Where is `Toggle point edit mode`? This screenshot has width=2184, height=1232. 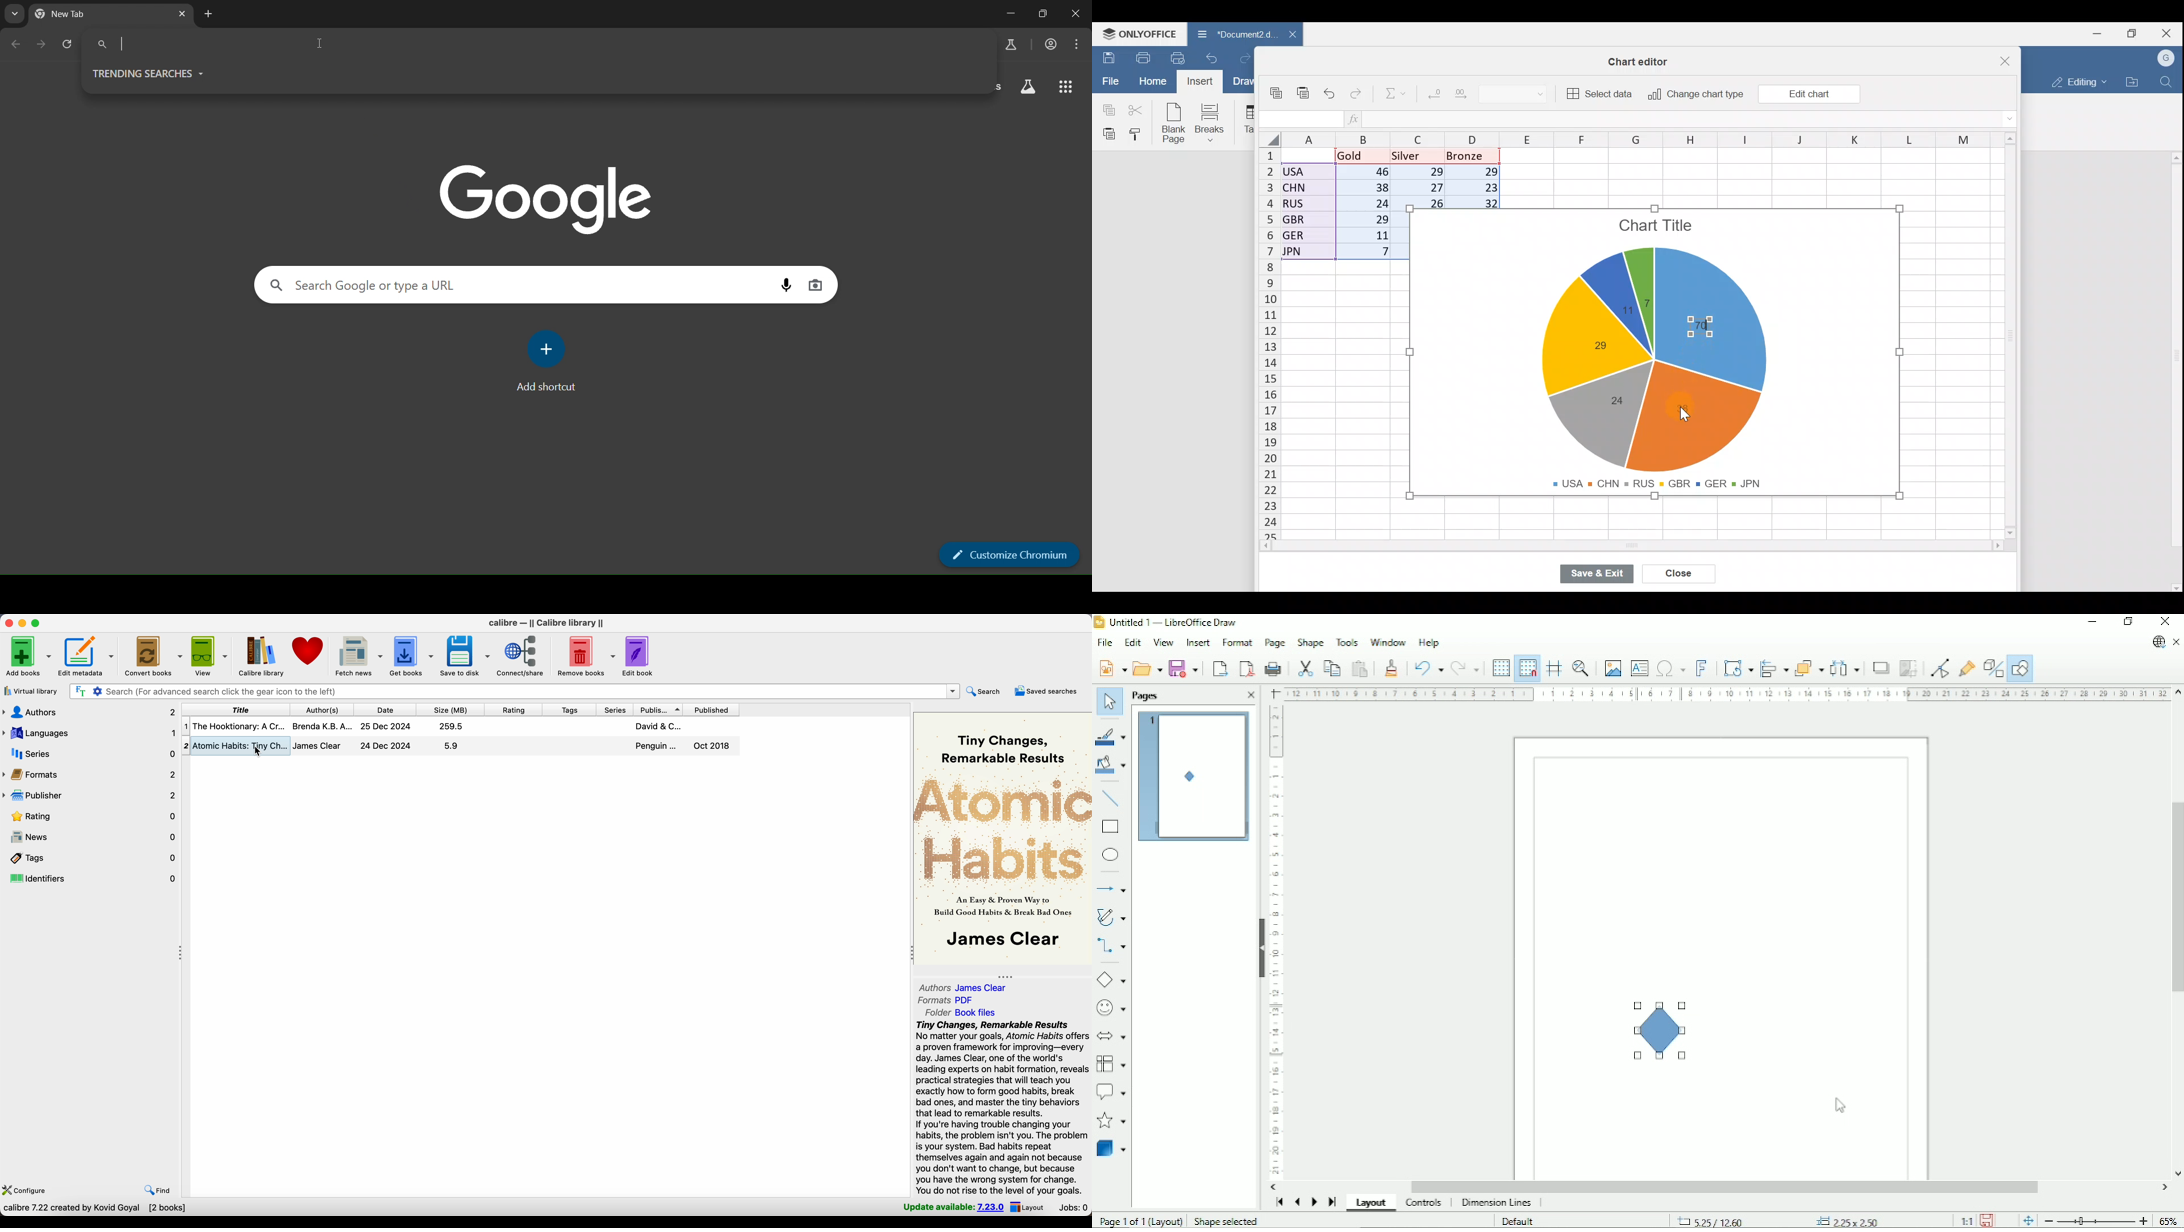 Toggle point edit mode is located at coordinates (1940, 668).